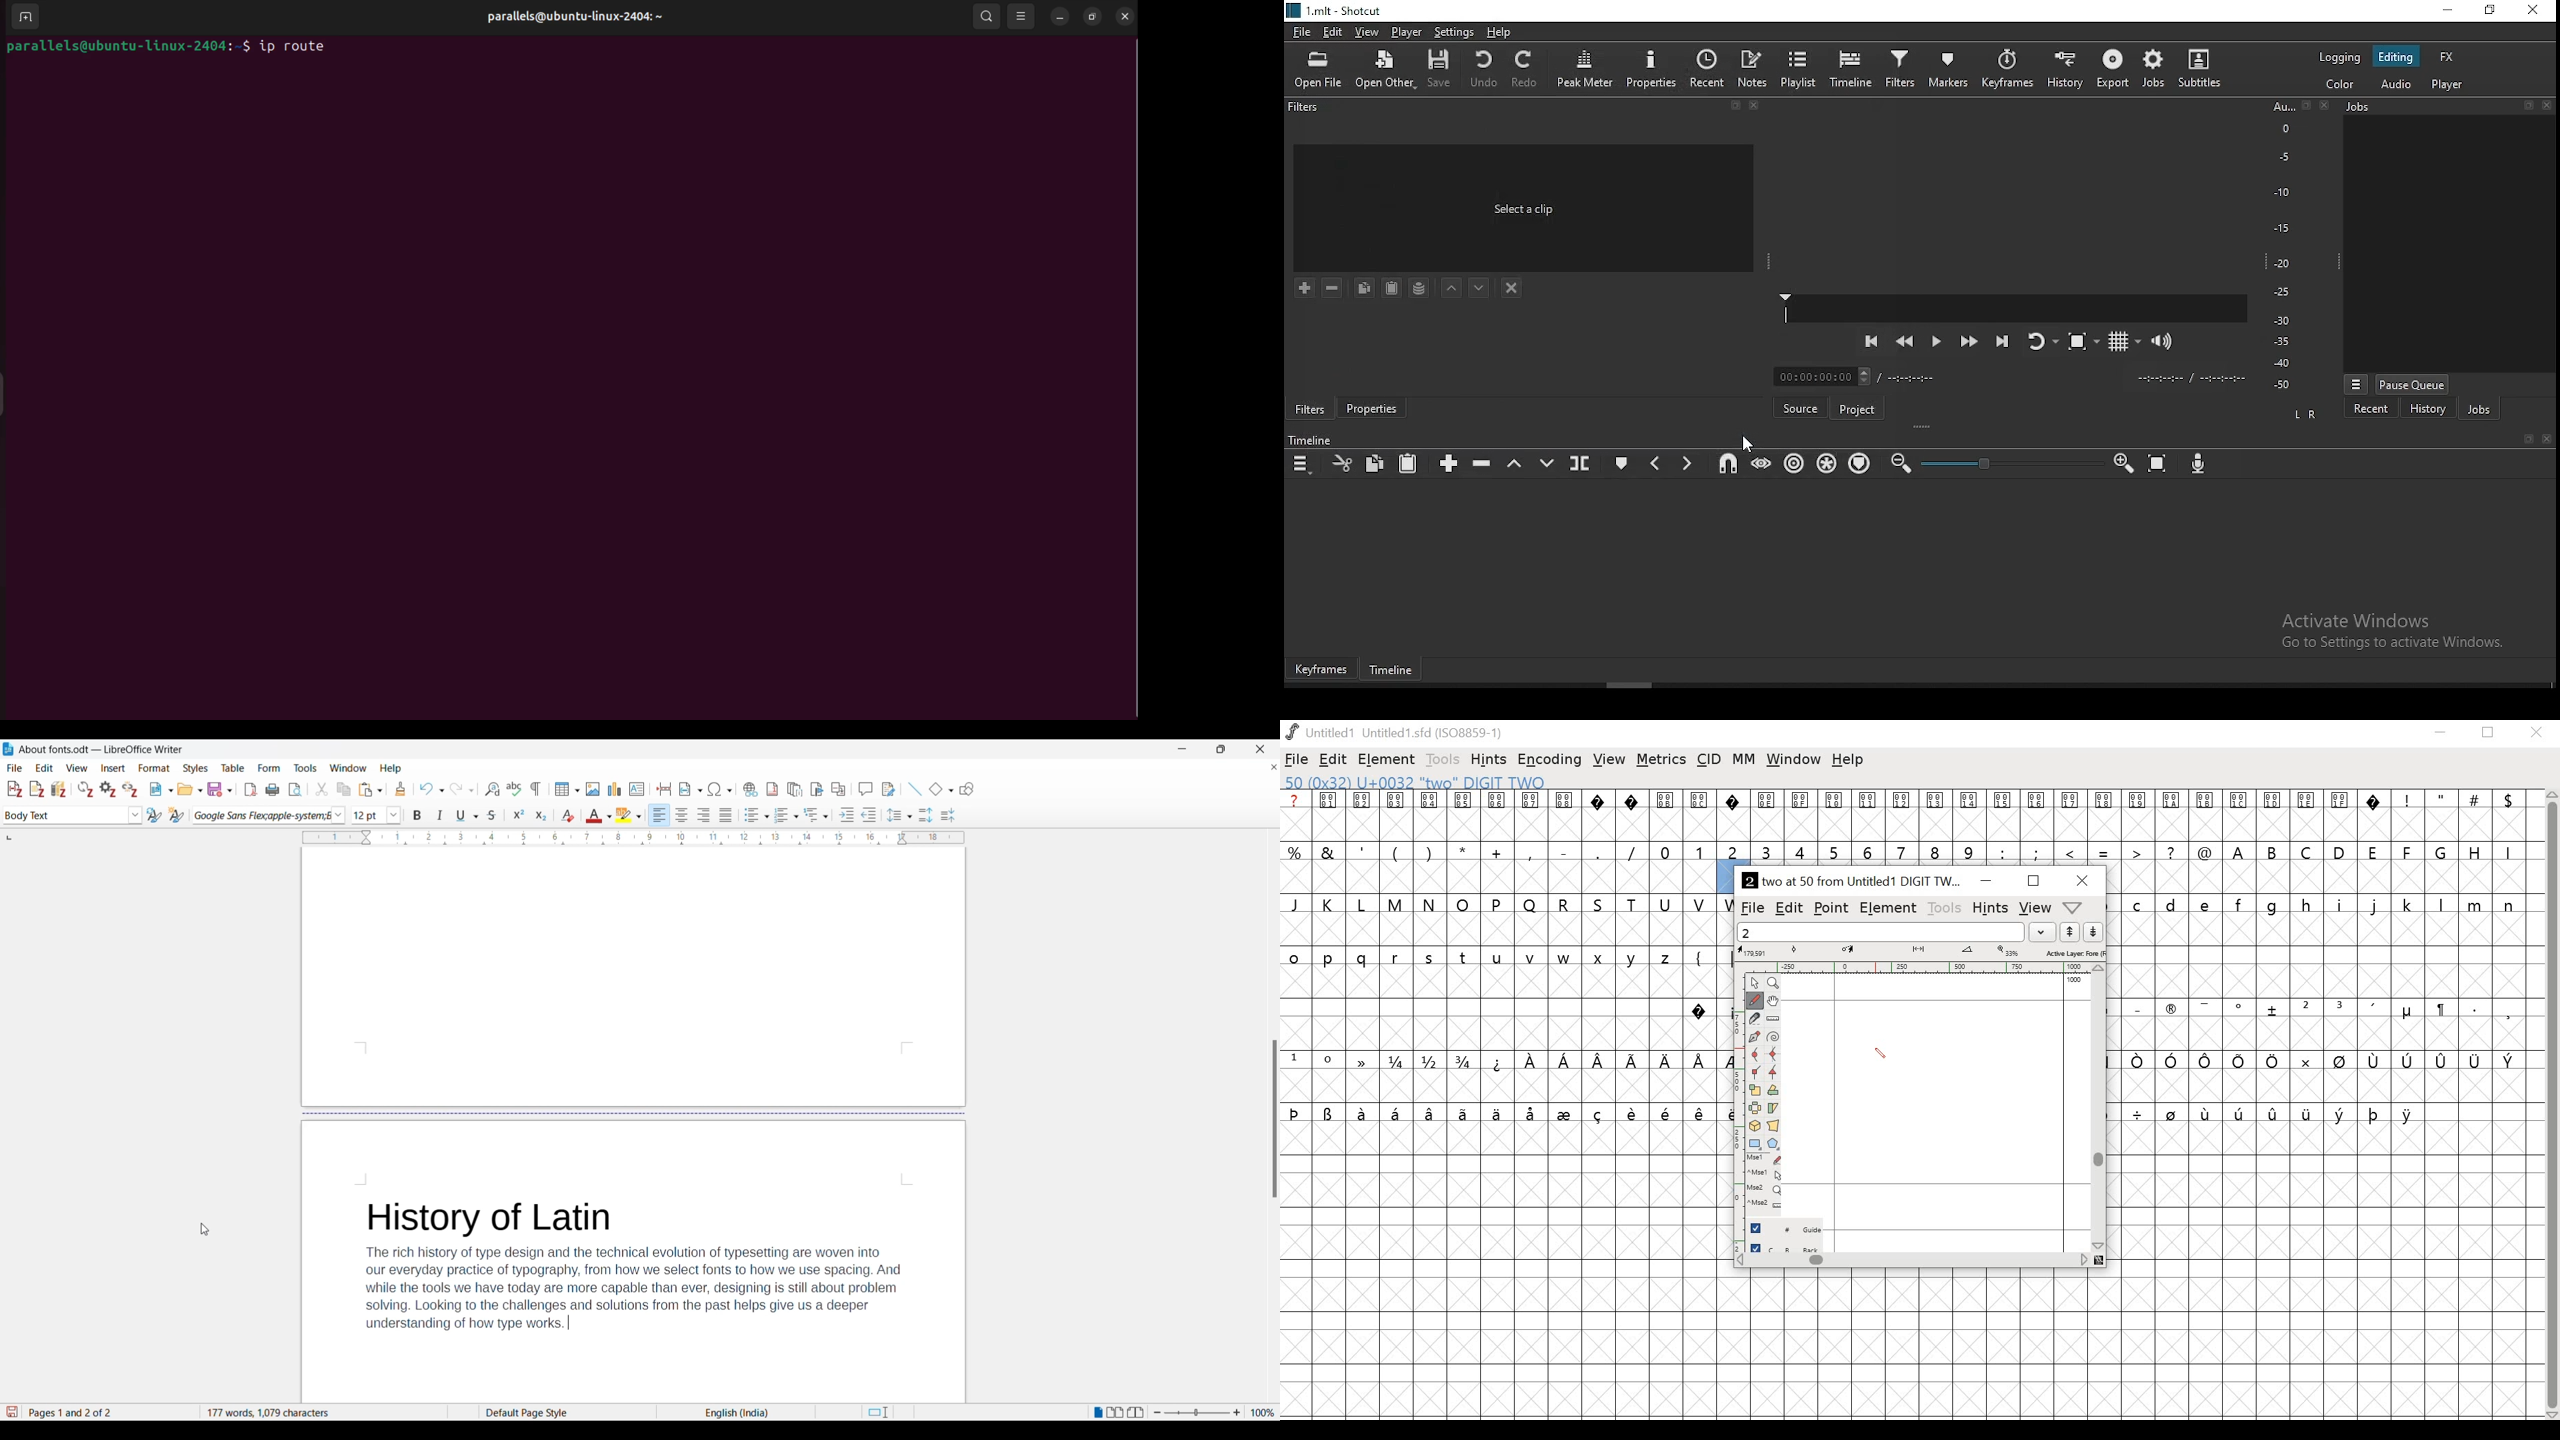 The width and height of the screenshot is (2576, 1456). What do you see at coordinates (1336, 11) in the screenshot?
I see `1.mlt - Shotcut` at bounding box center [1336, 11].